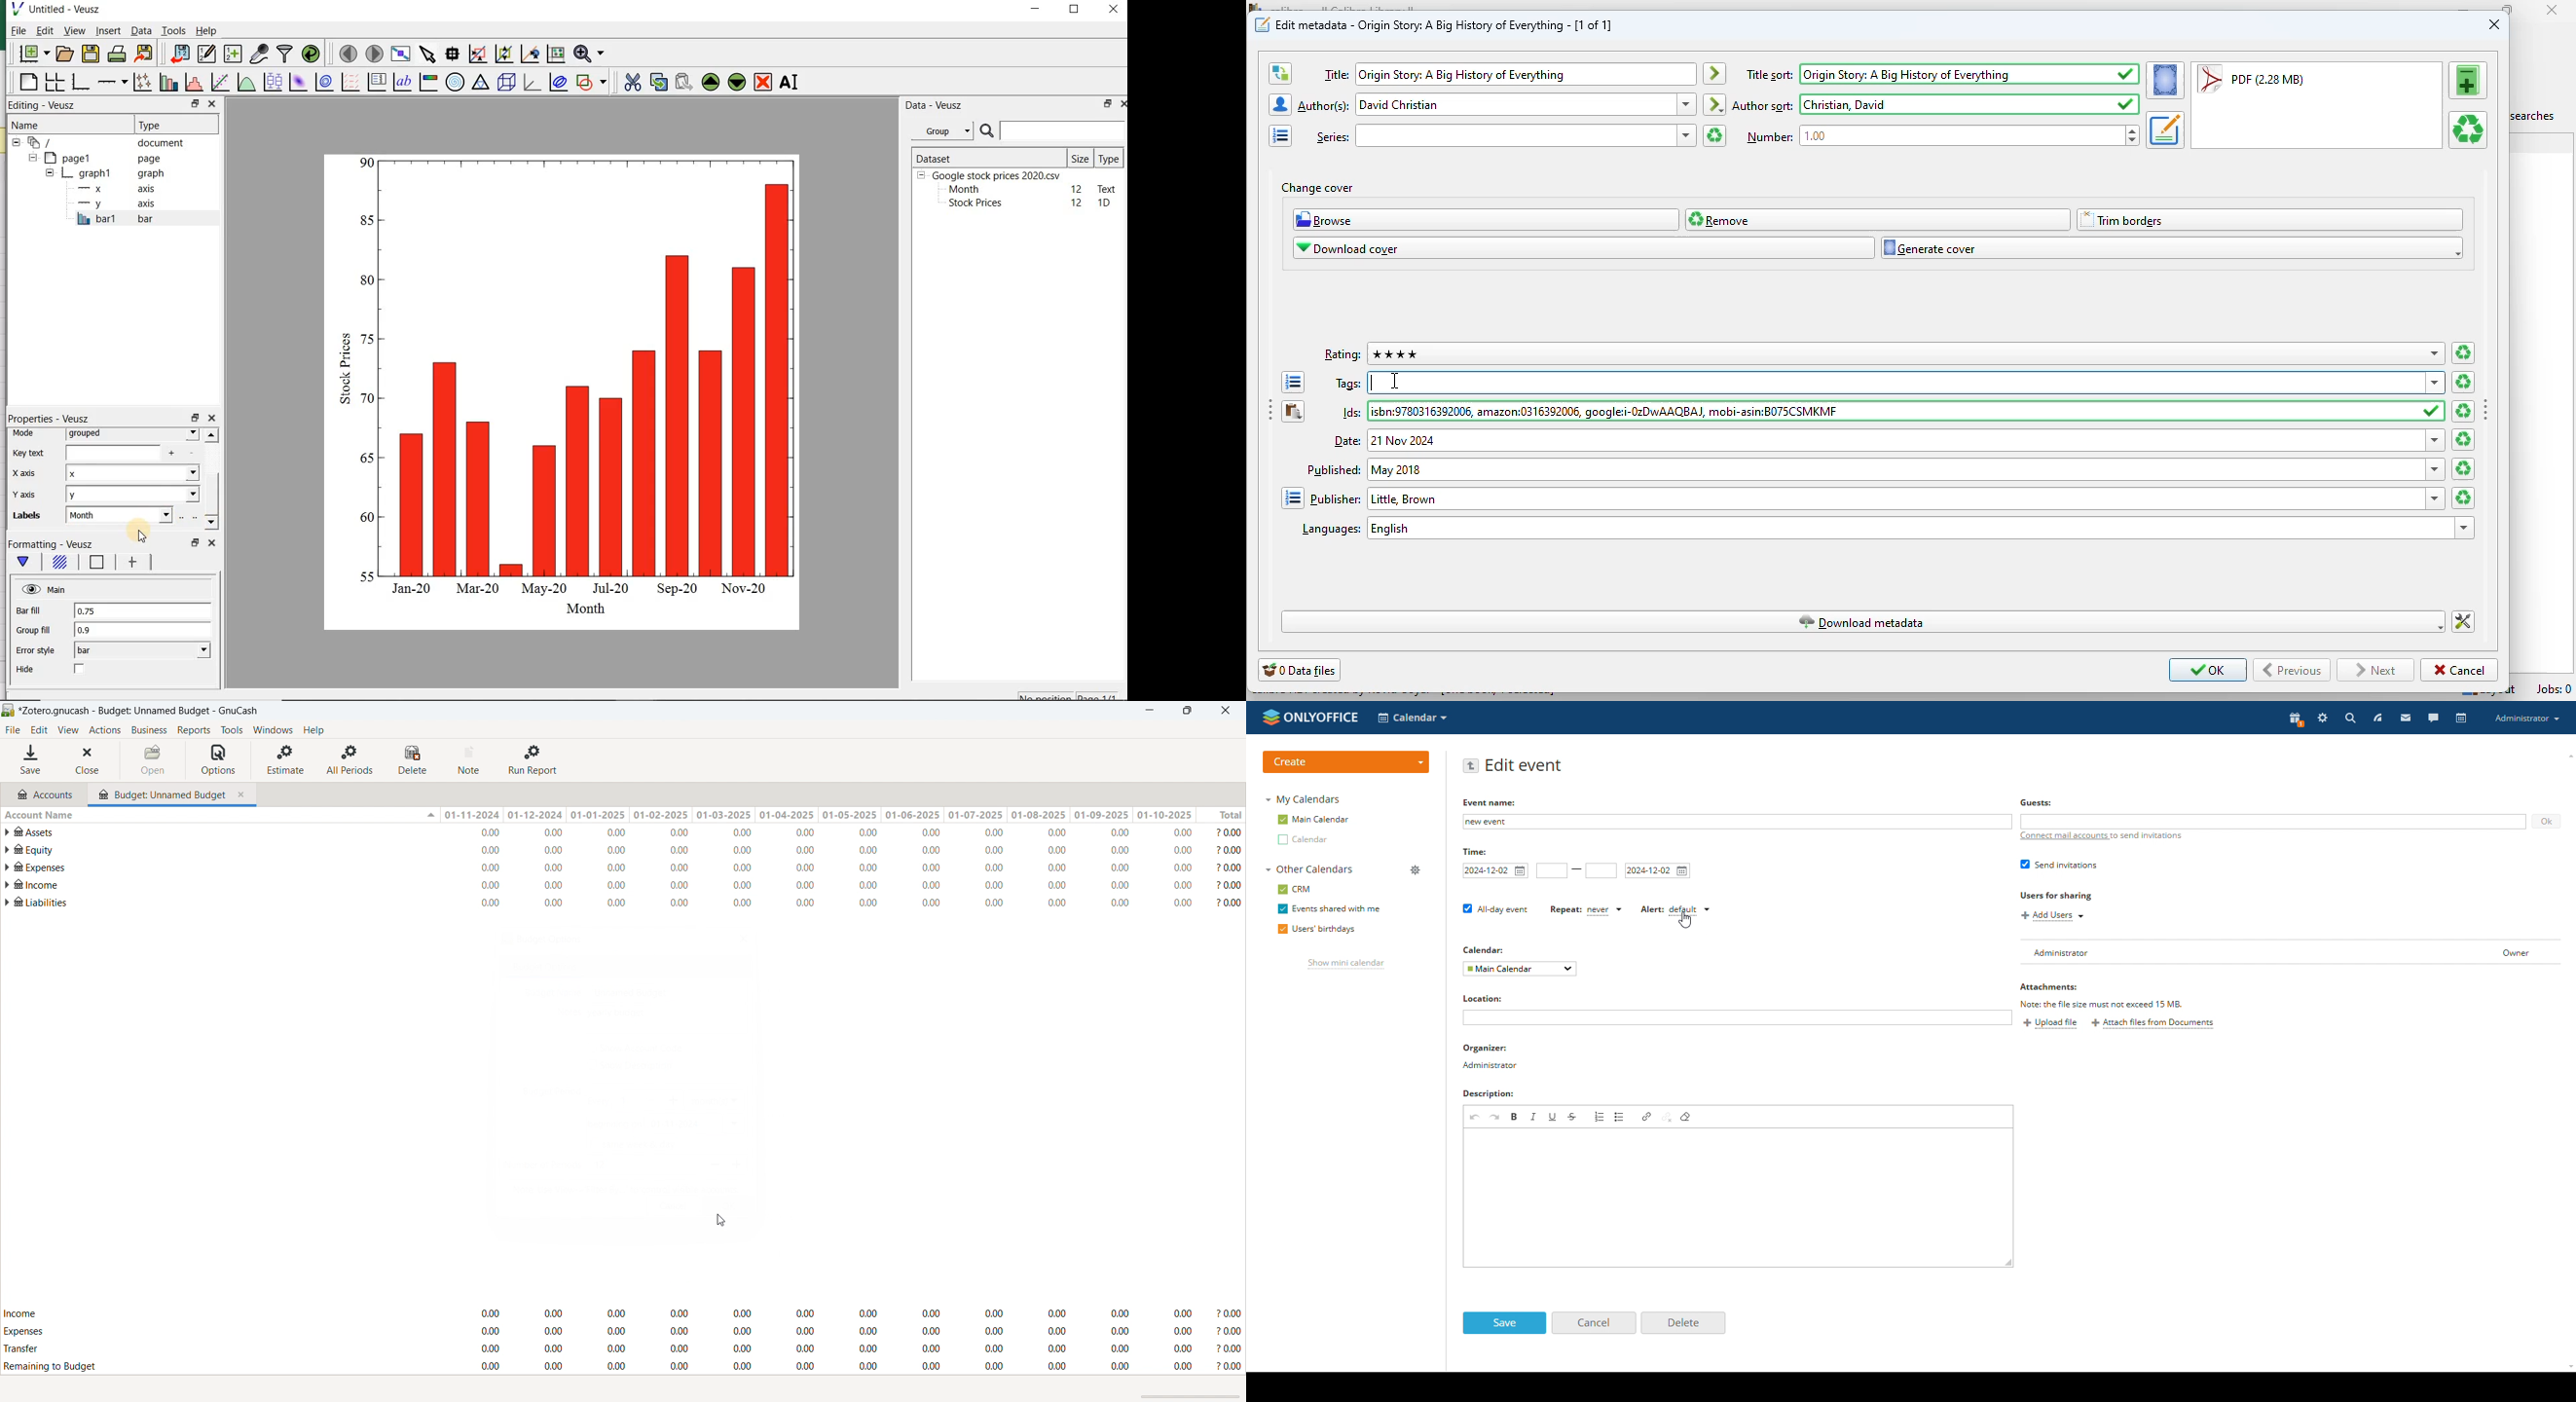 This screenshot has width=2576, height=1428. What do you see at coordinates (2273, 821) in the screenshot?
I see `add guests` at bounding box center [2273, 821].